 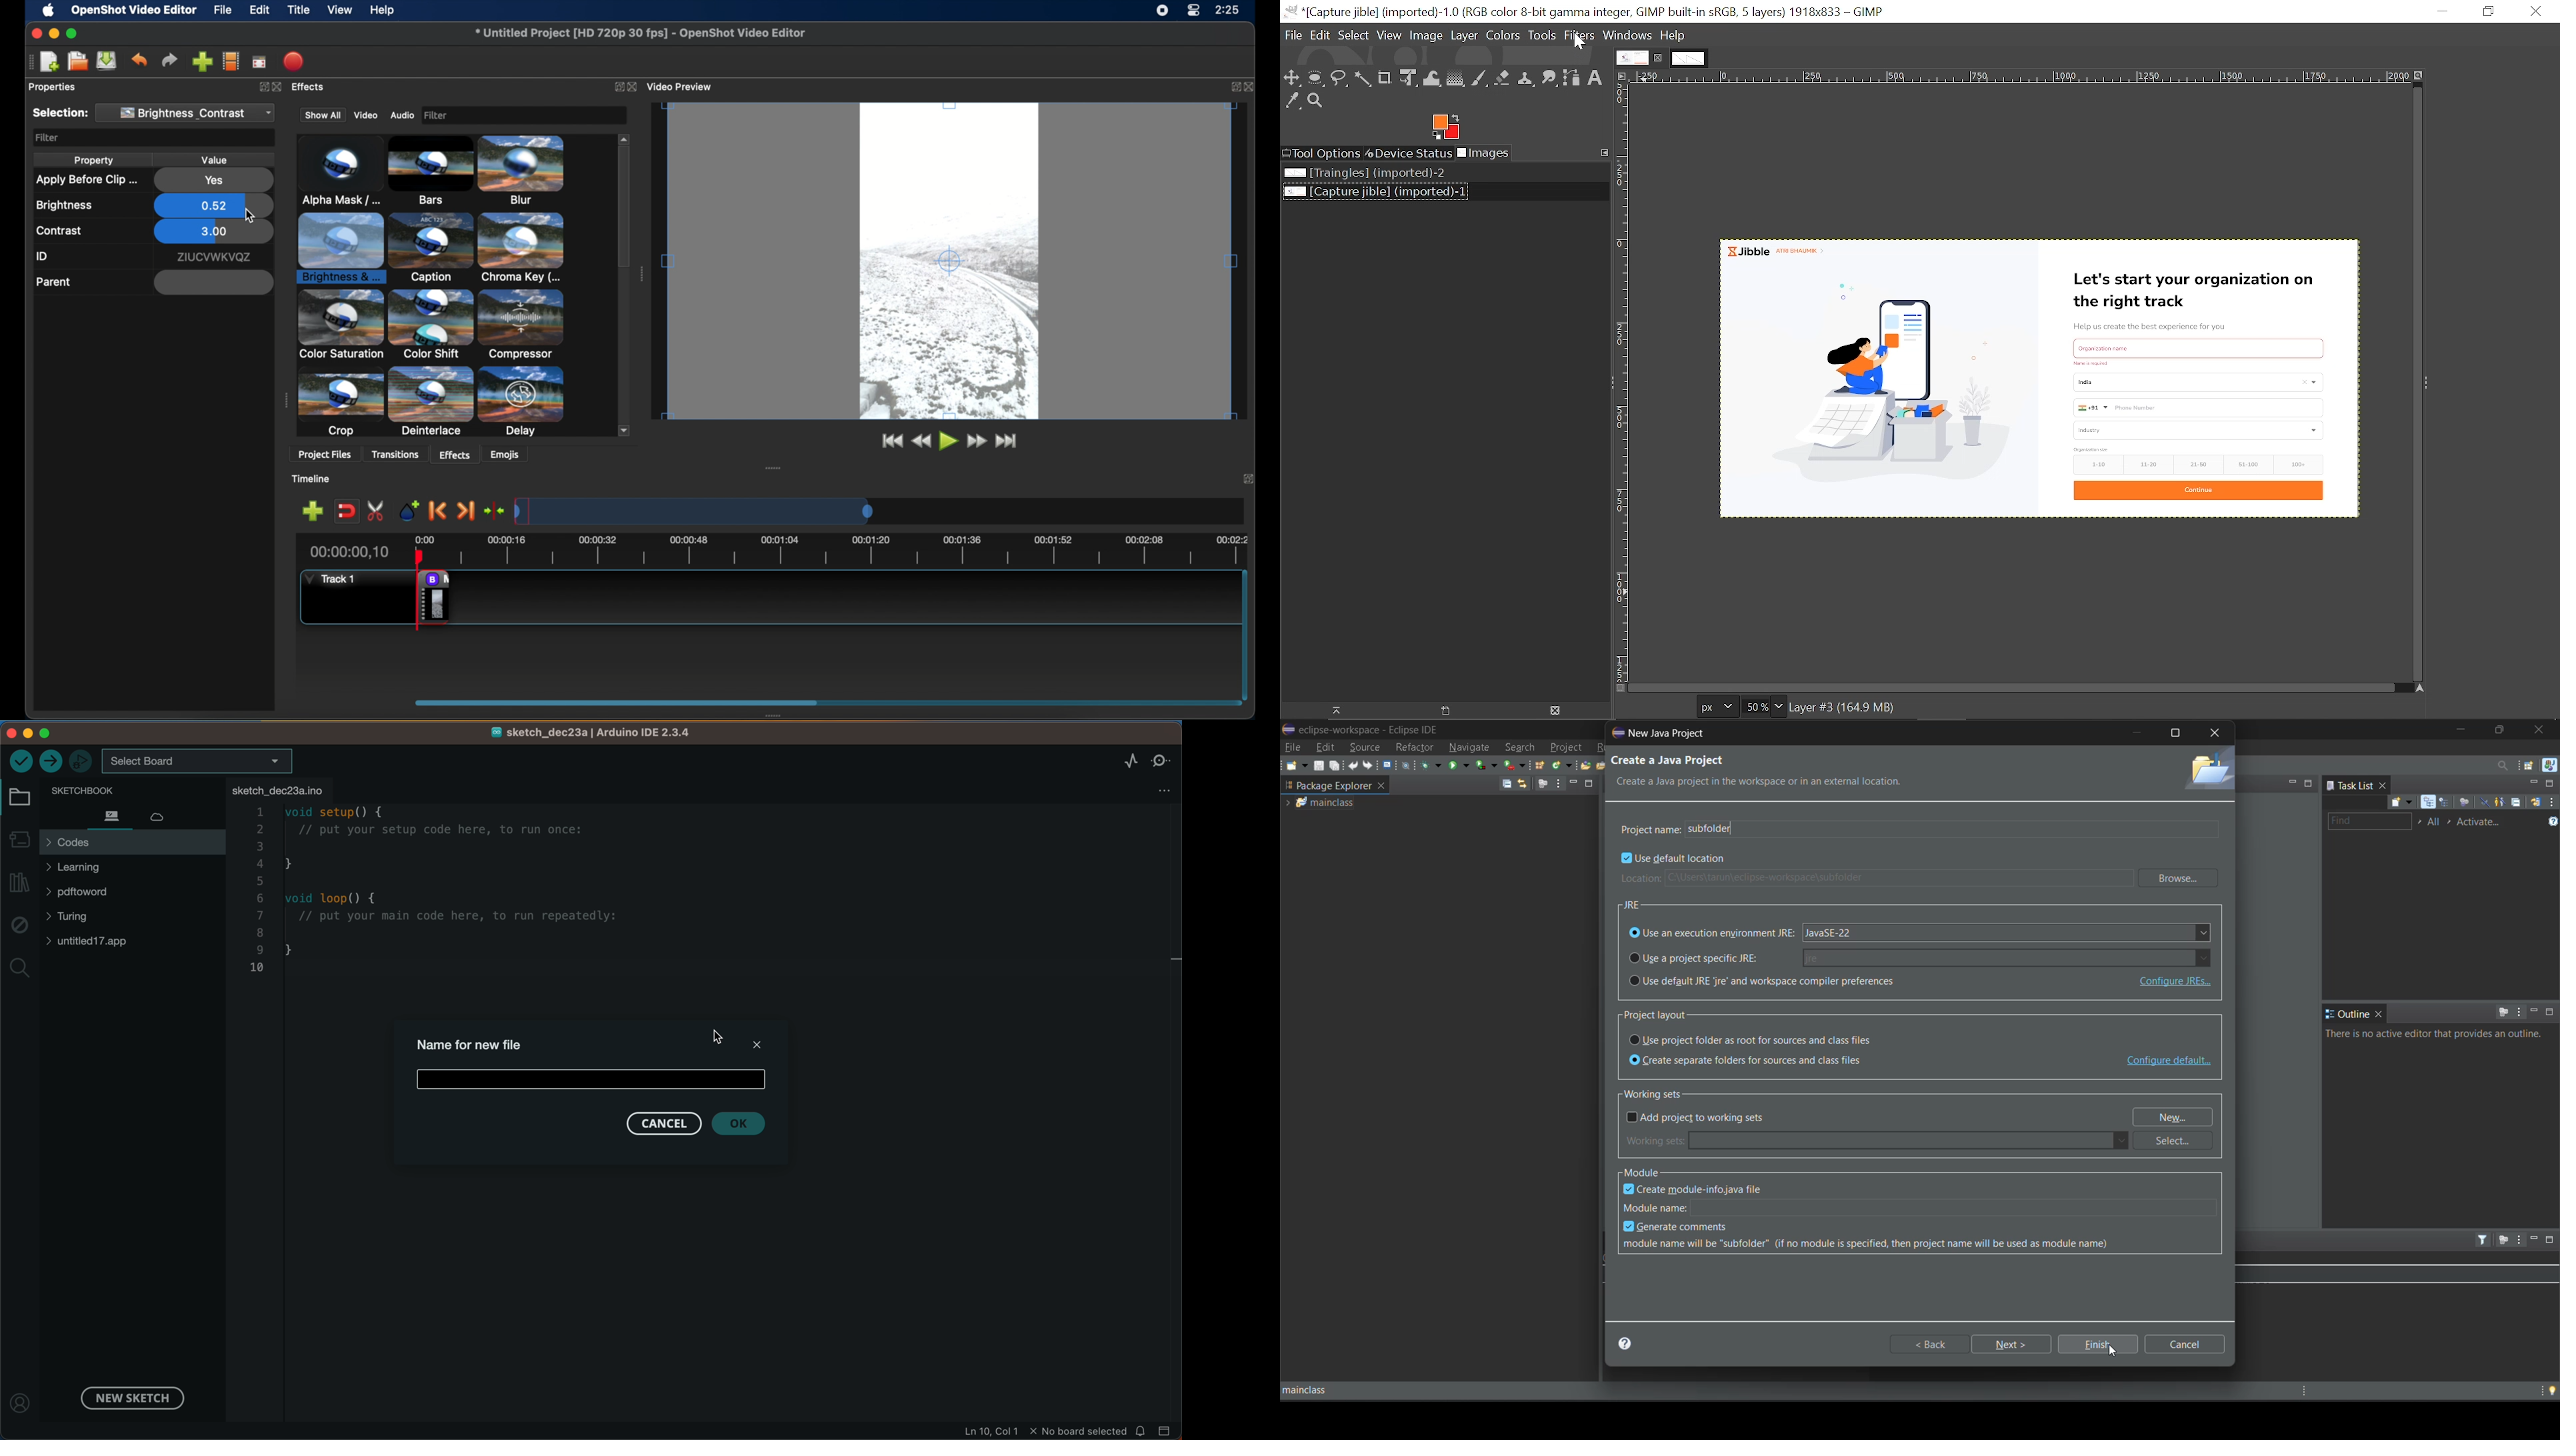 I want to click on Close current tab, so click(x=1658, y=57).